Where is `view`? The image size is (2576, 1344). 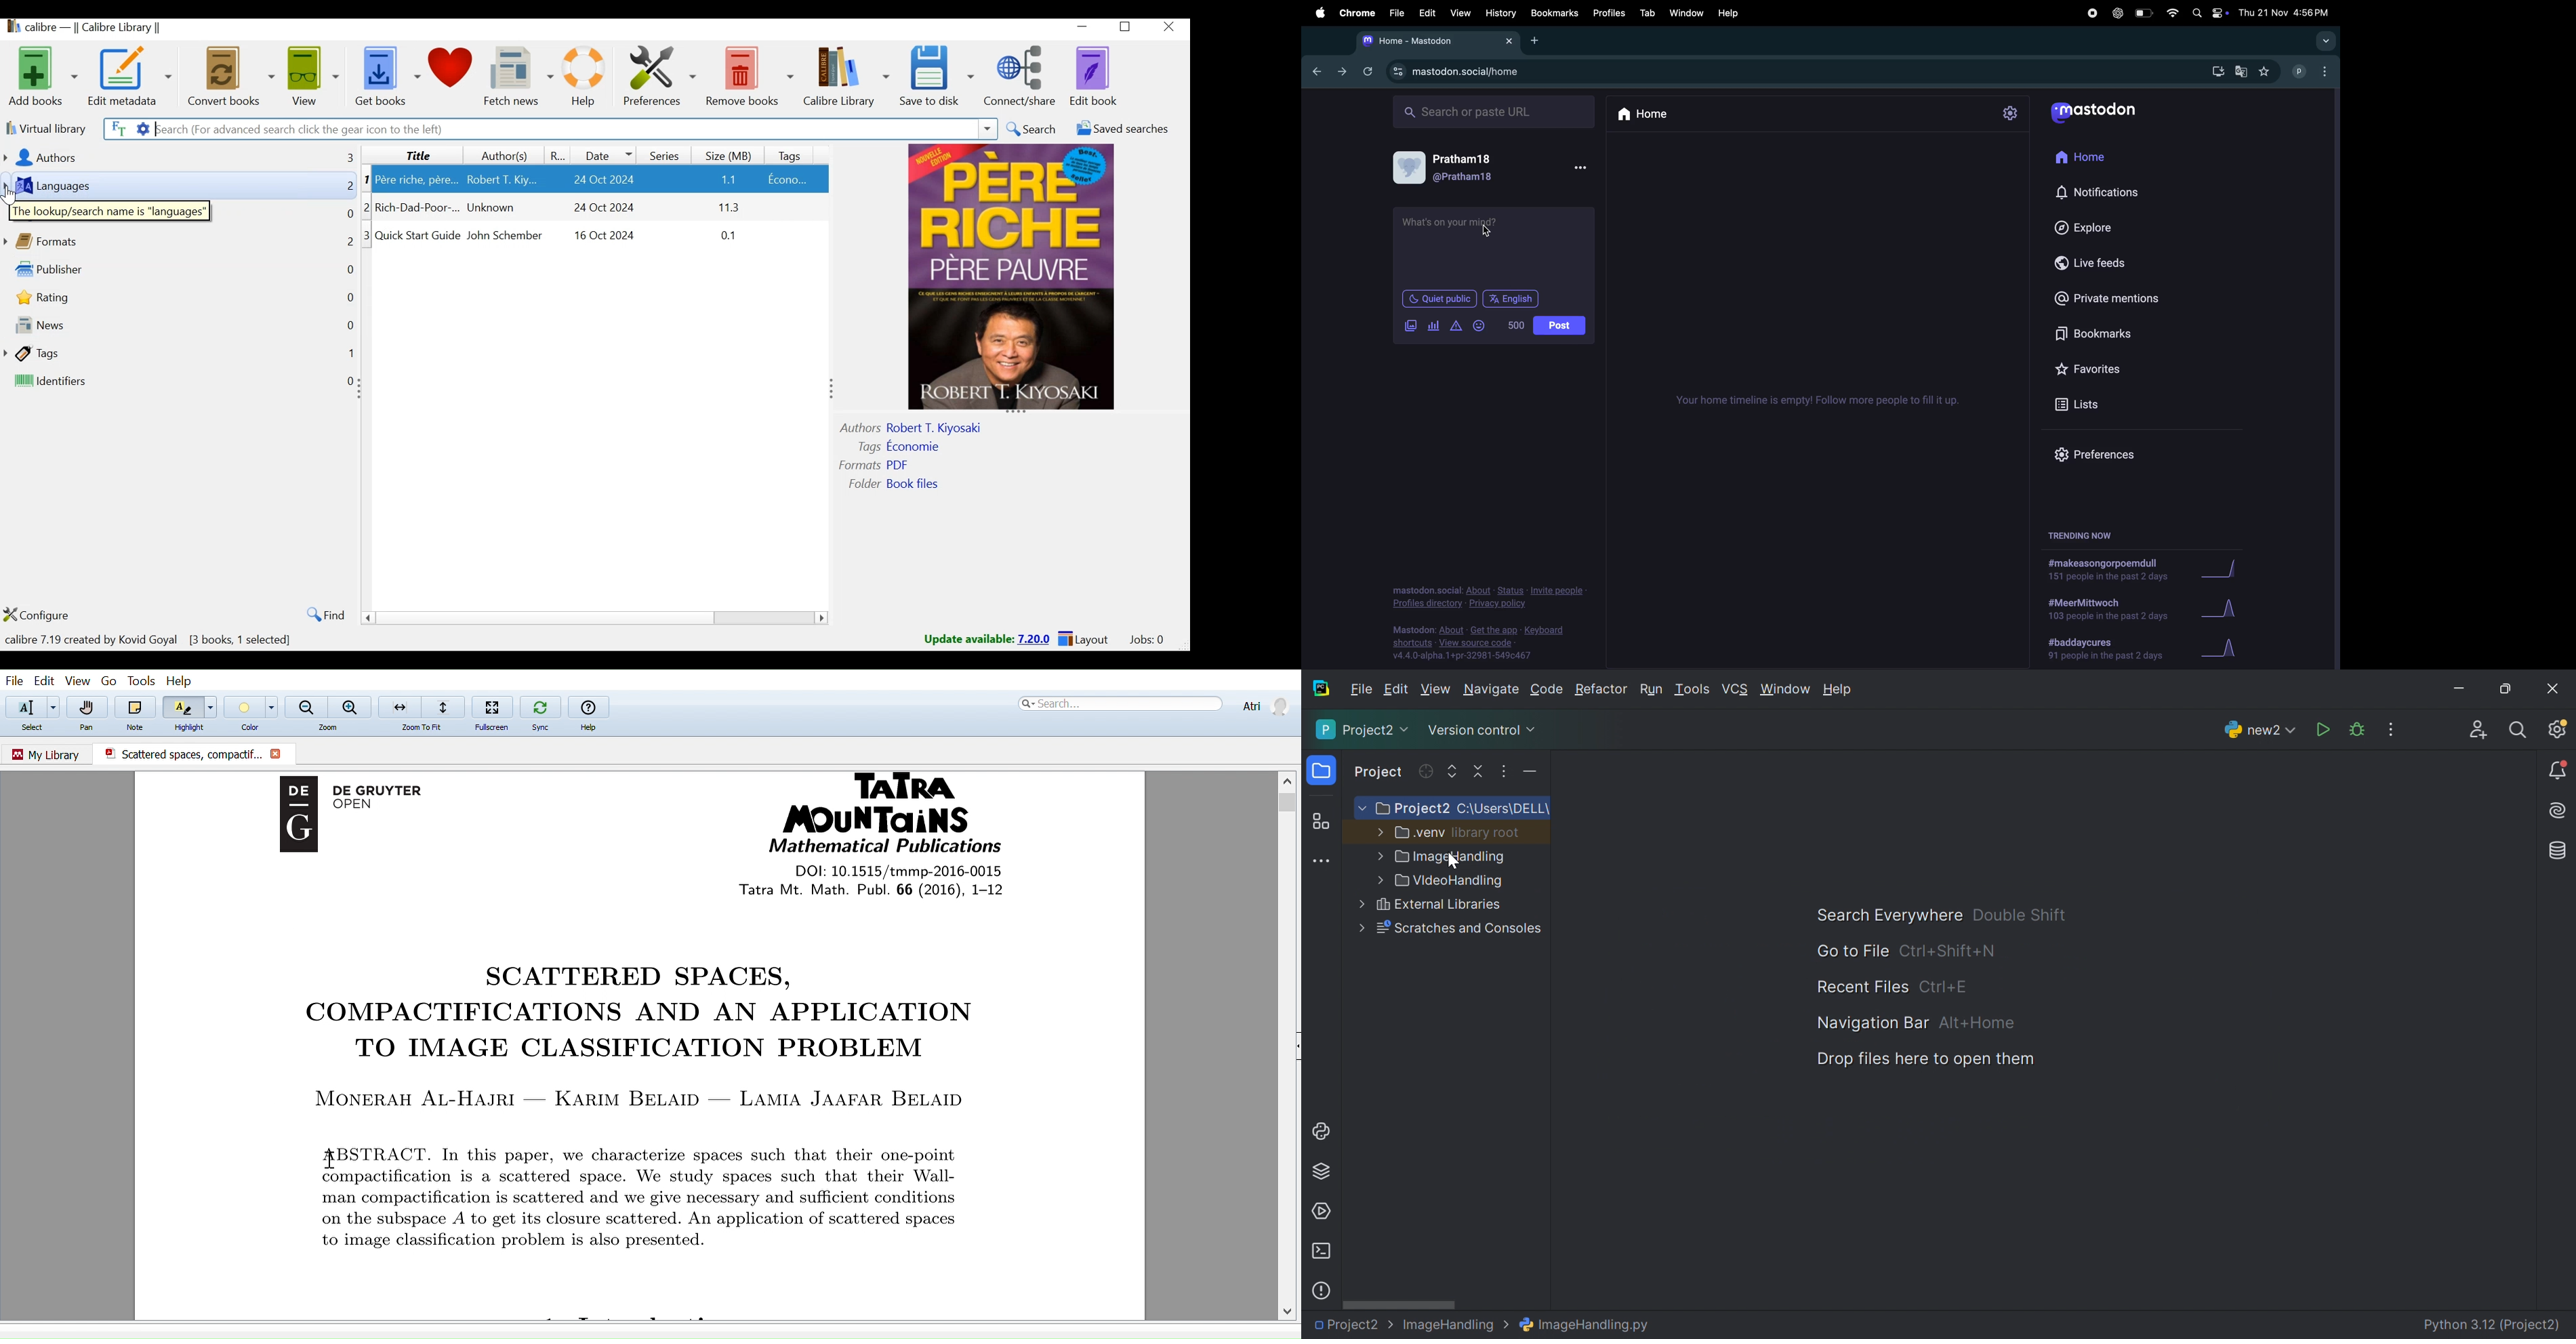
view is located at coordinates (1460, 12).